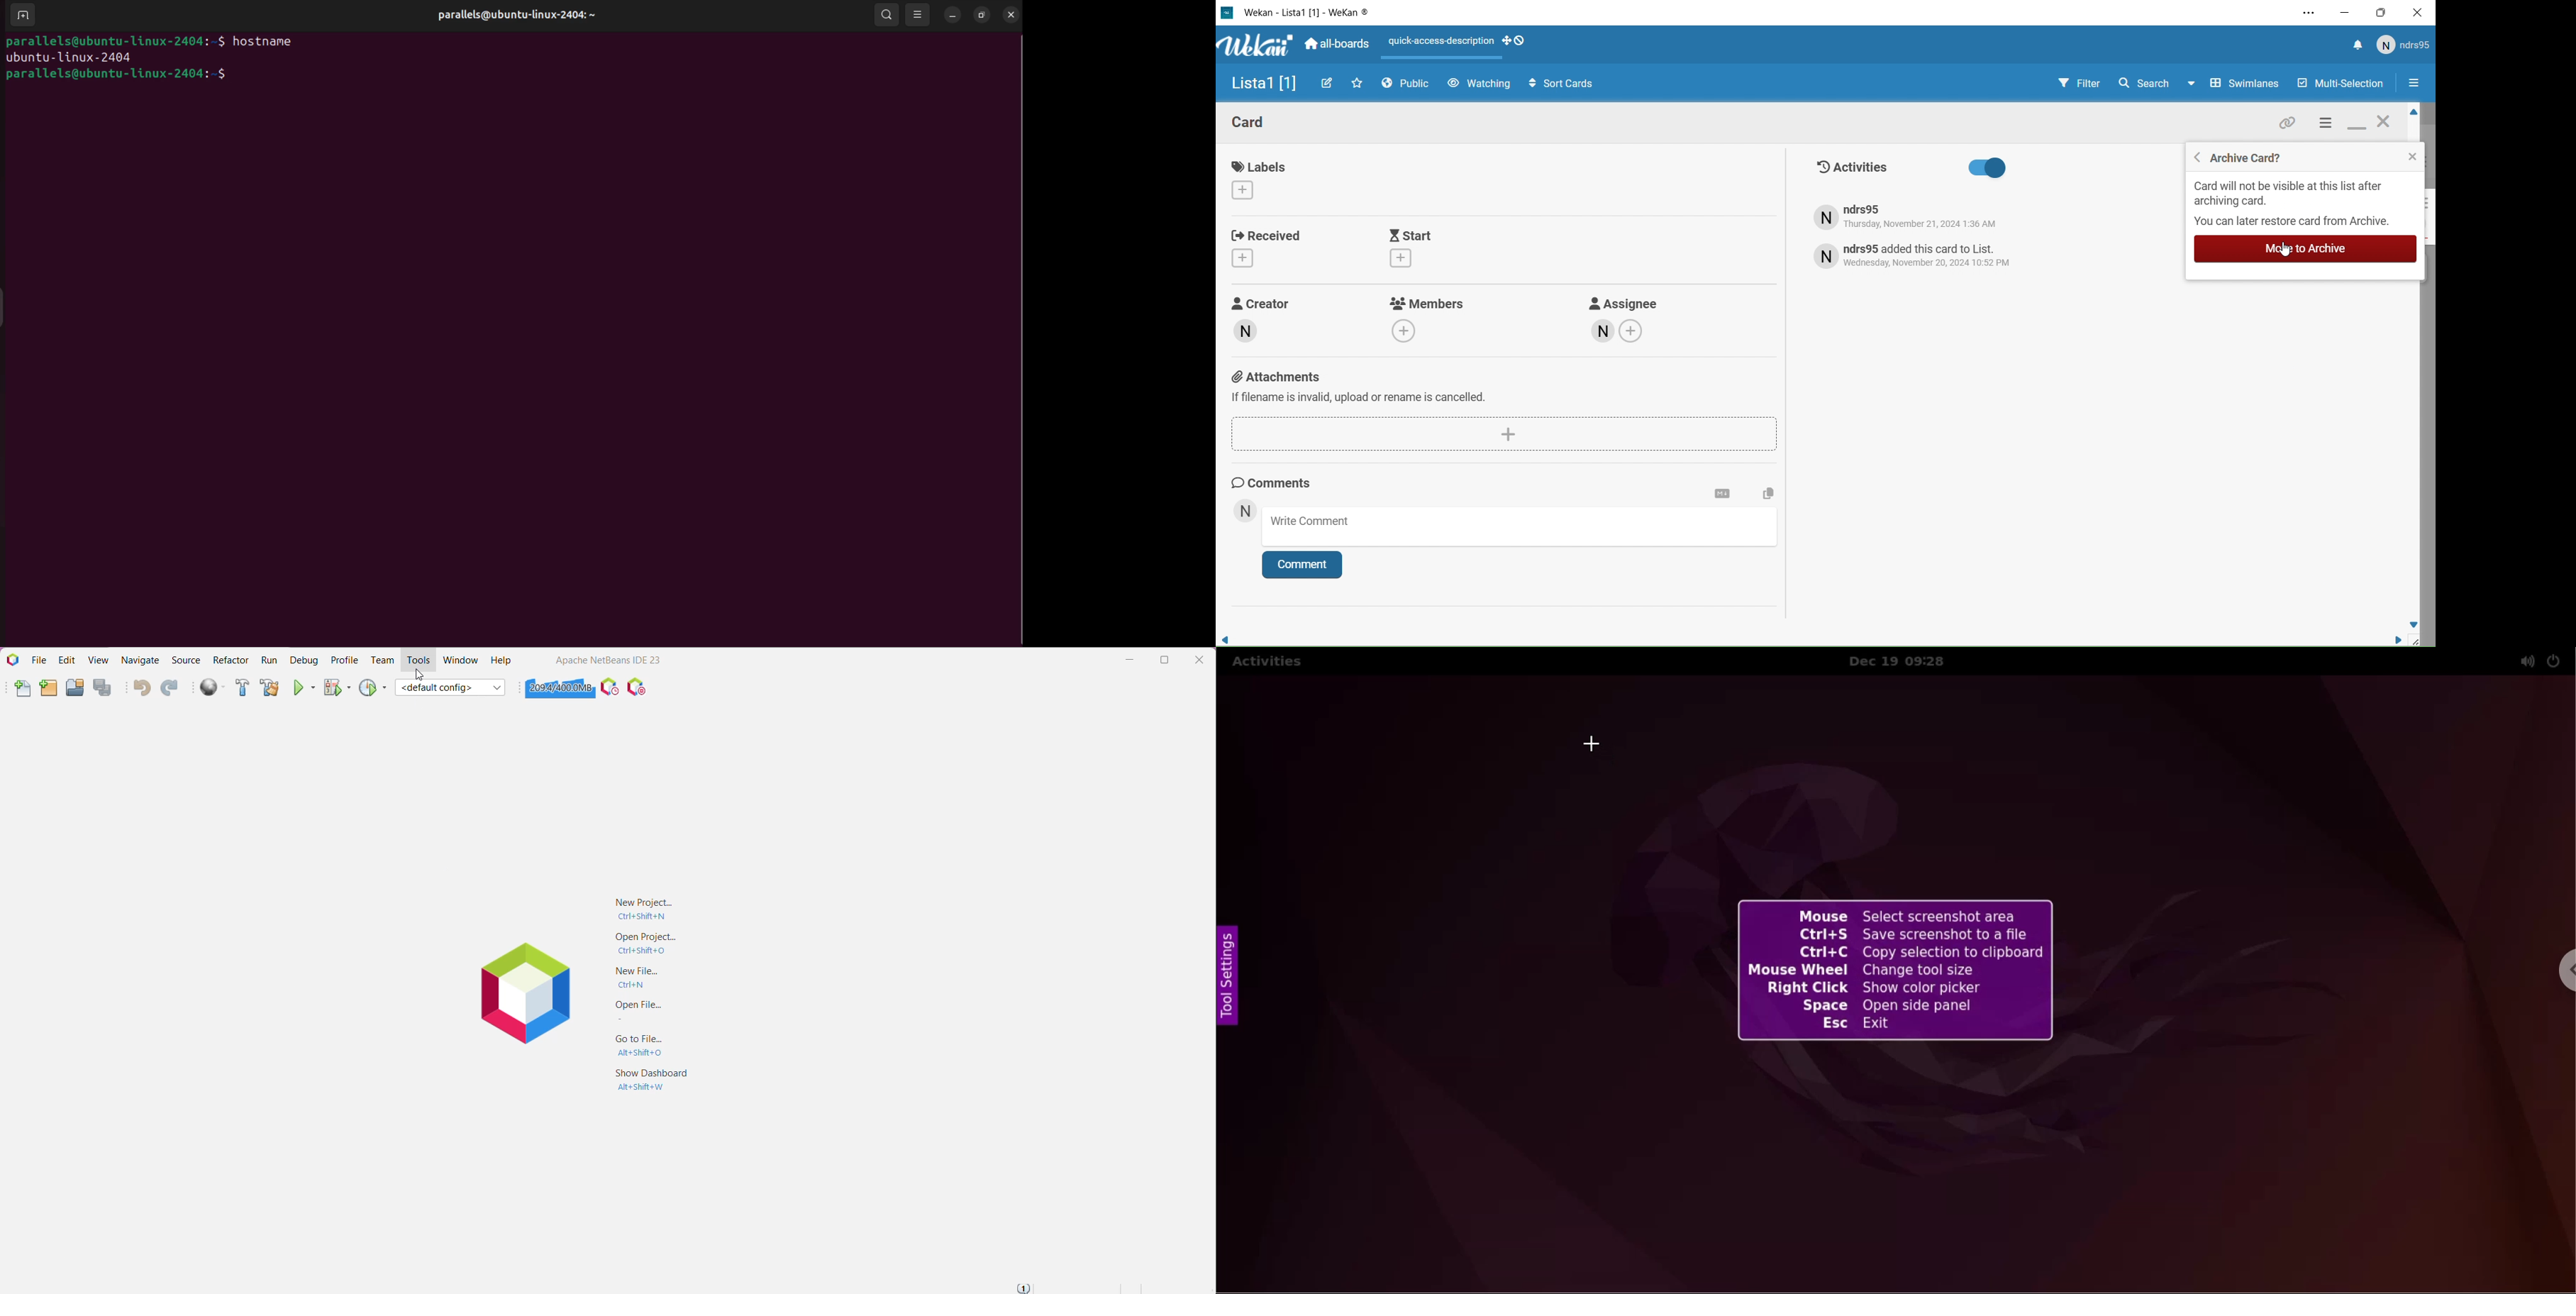 The width and height of the screenshot is (2576, 1316). Describe the element at coordinates (2384, 128) in the screenshot. I see `Close` at that location.